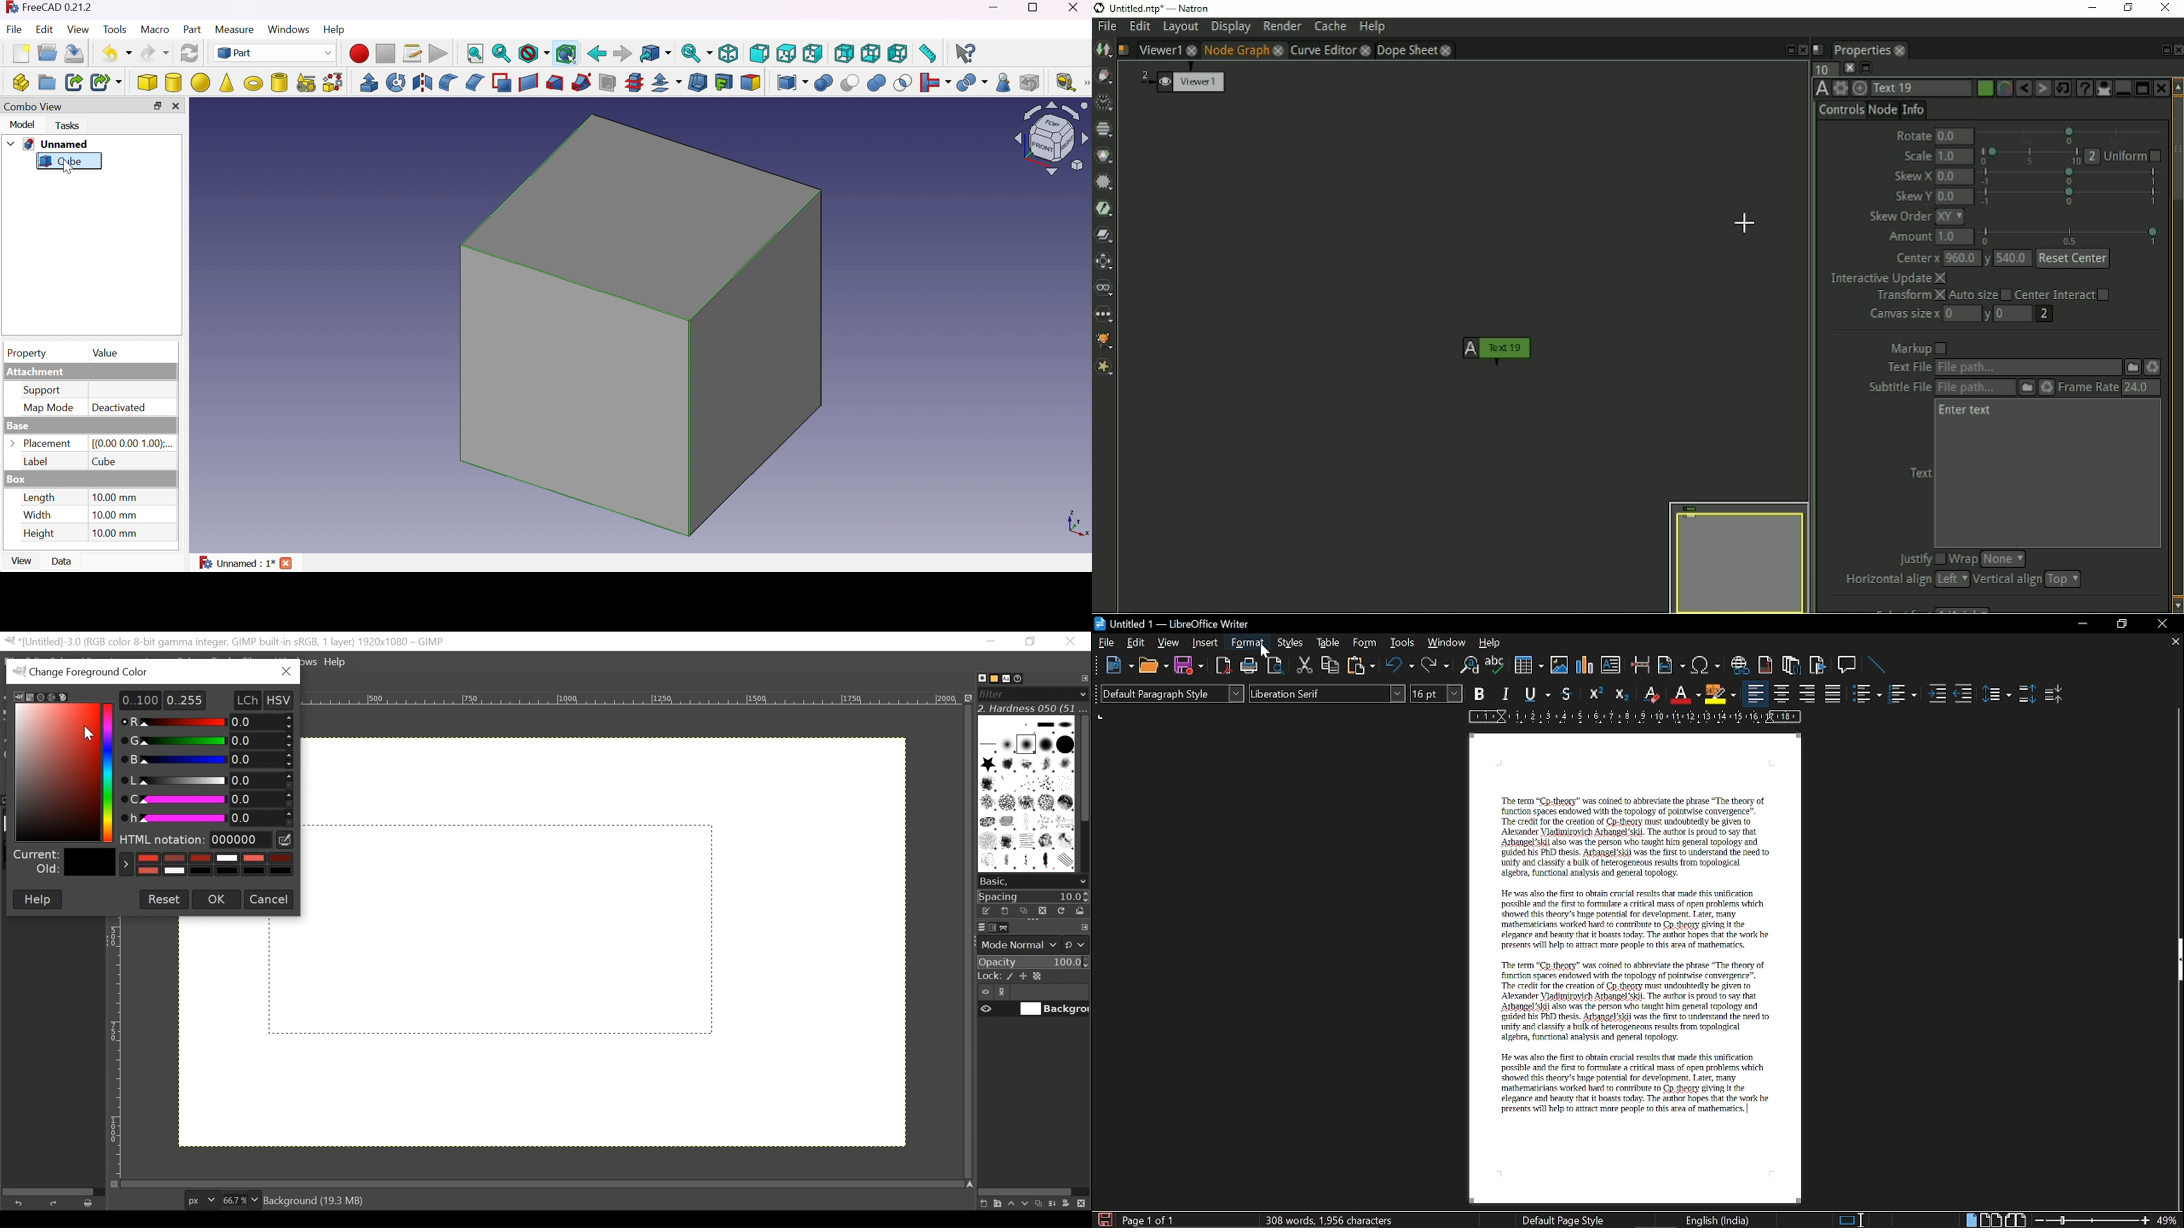 This screenshot has height=1232, width=2184. I want to click on Center, so click(1783, 694).